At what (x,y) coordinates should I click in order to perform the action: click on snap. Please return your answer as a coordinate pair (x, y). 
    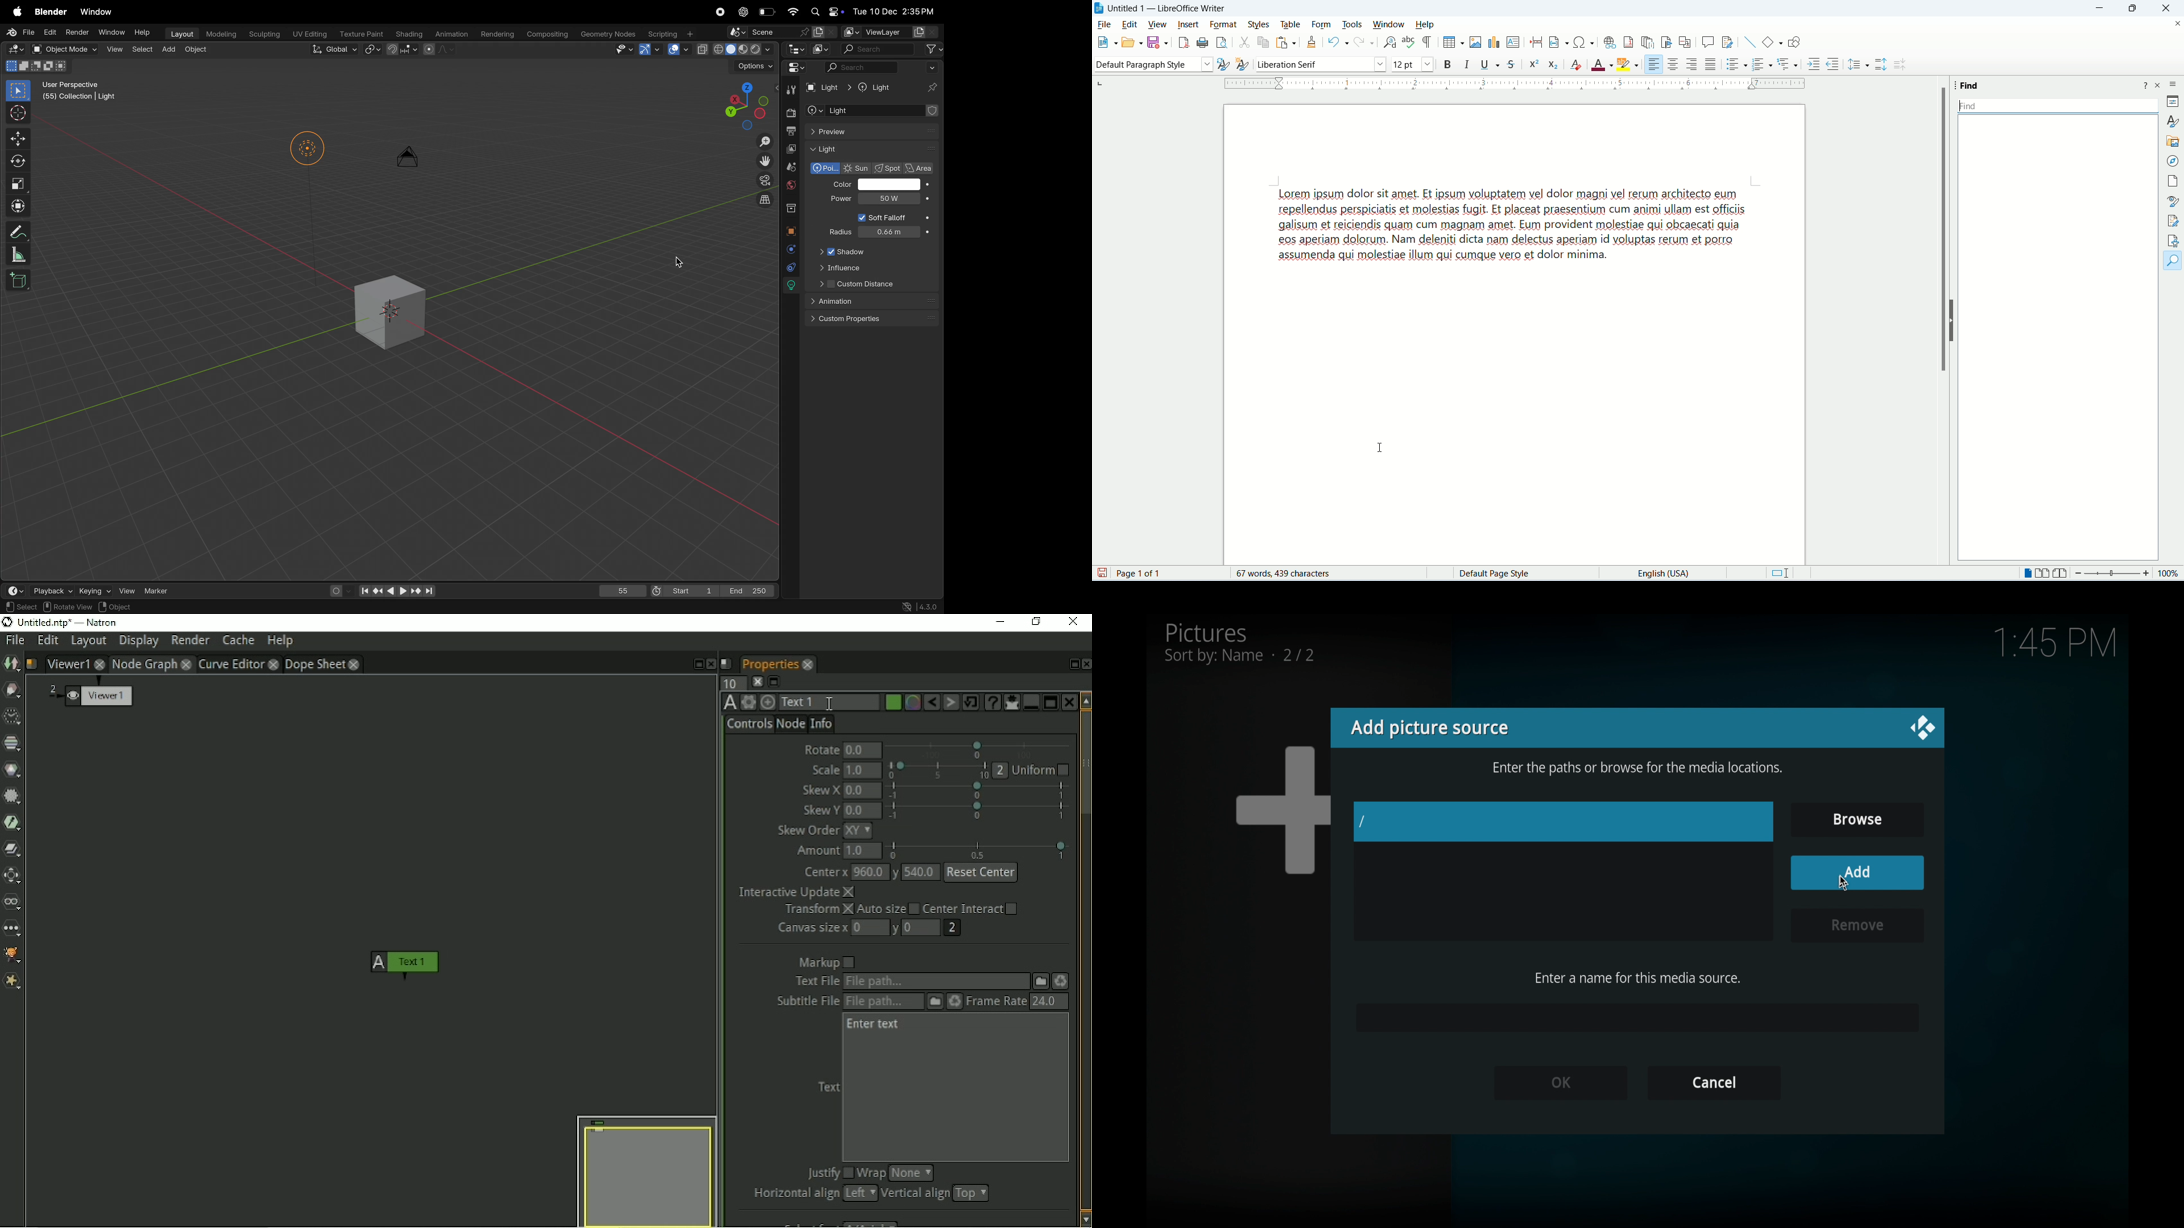
    Looking at the image, I should click on (373, 50).